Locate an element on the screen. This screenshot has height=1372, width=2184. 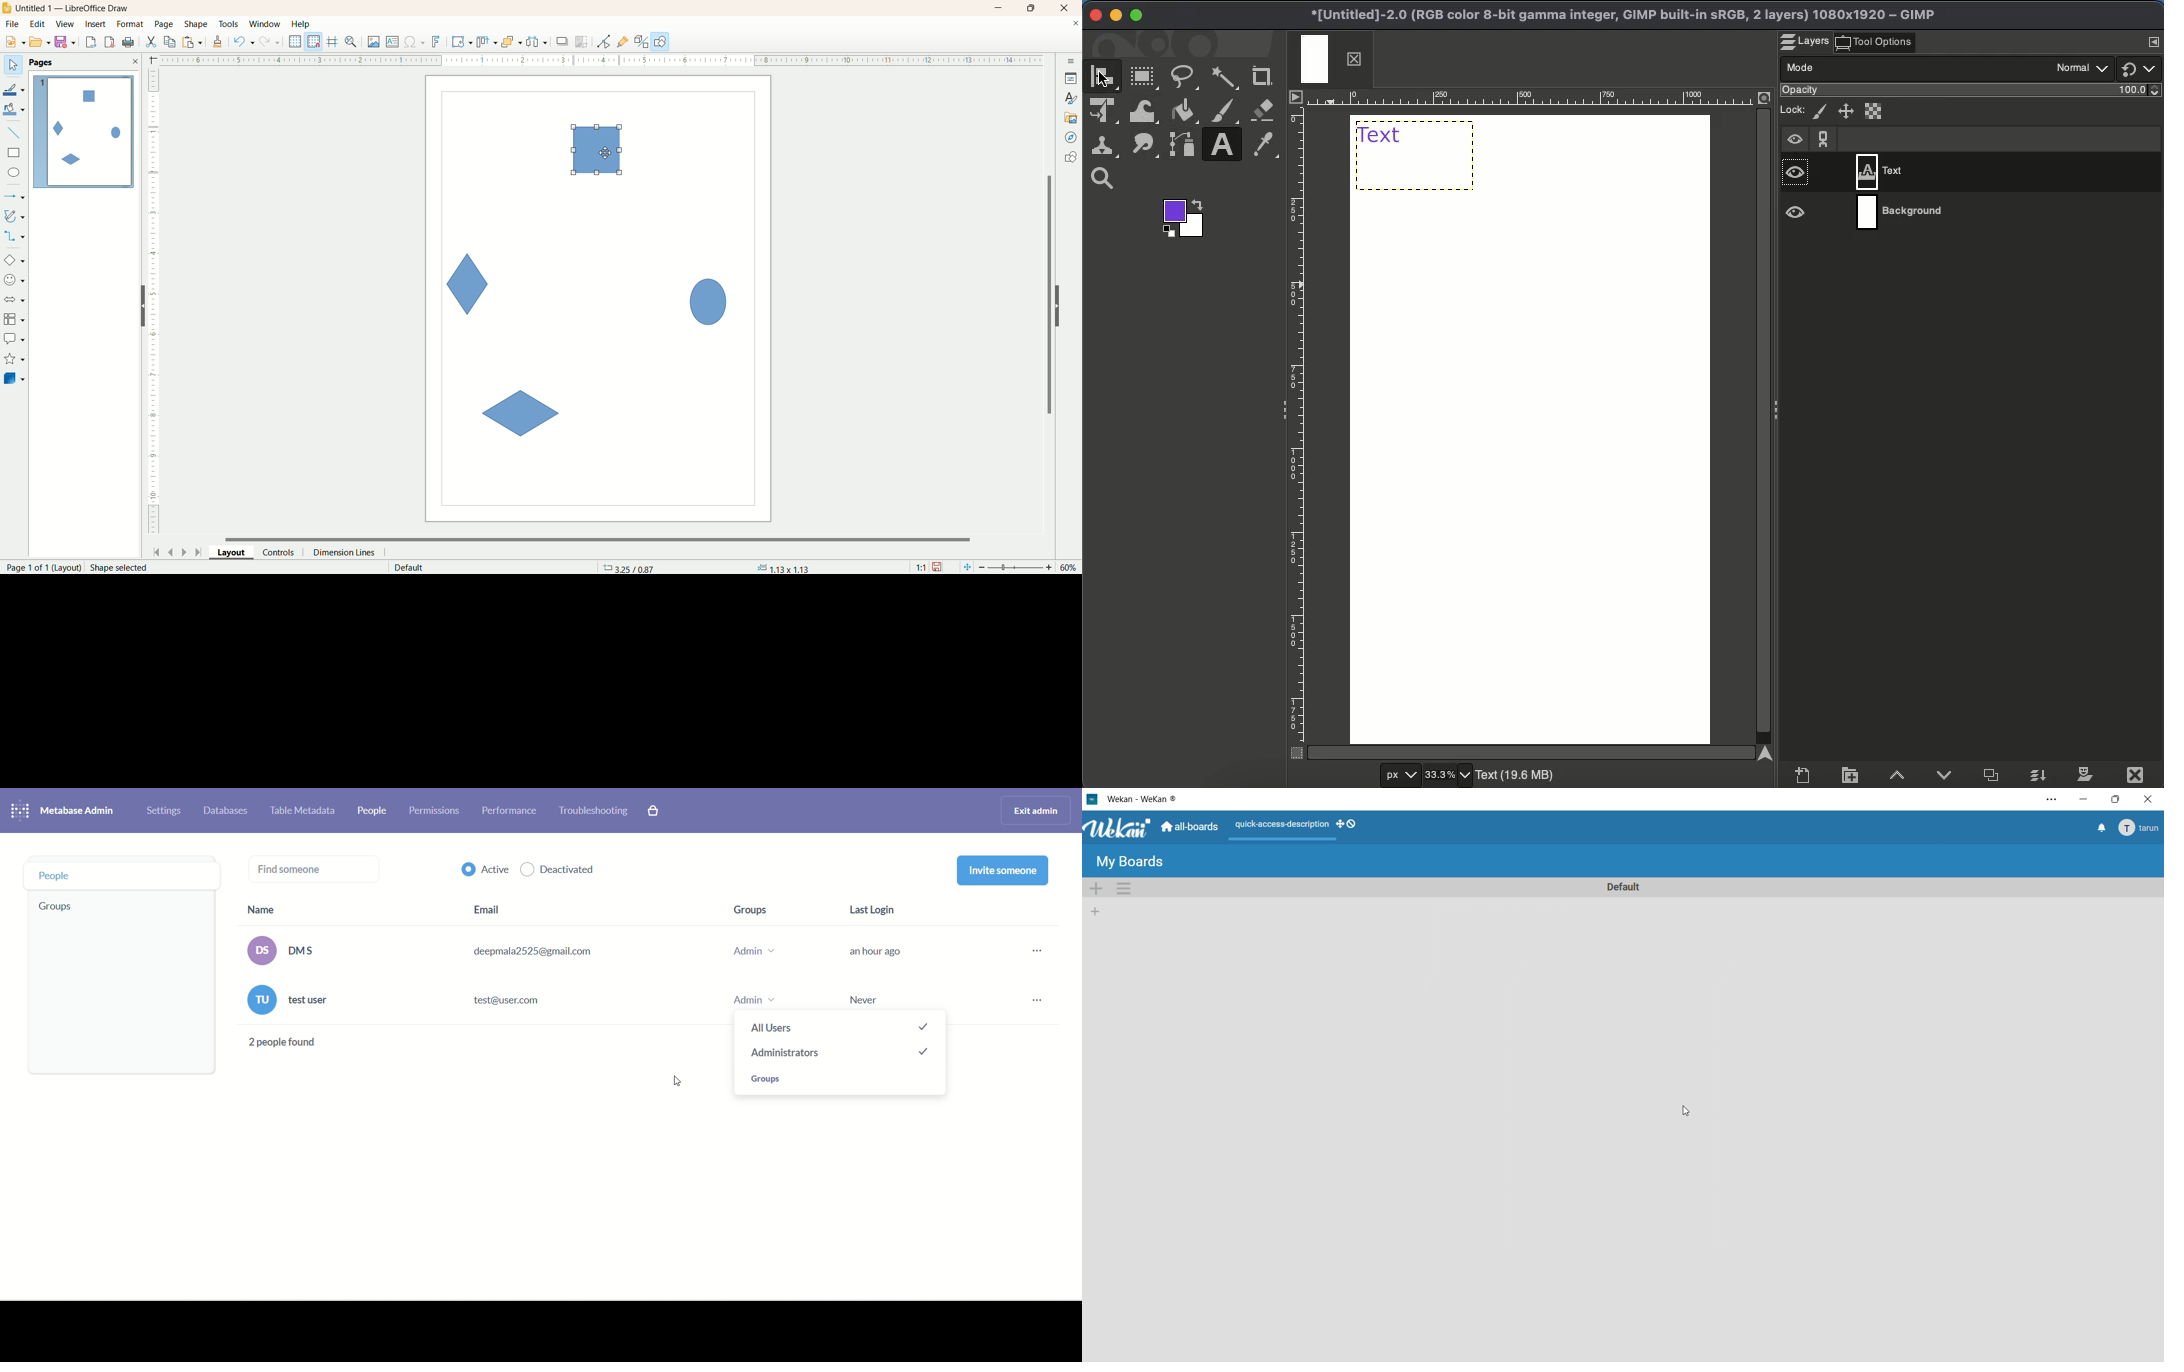
notifications  is located at coordinates (2100, 829).